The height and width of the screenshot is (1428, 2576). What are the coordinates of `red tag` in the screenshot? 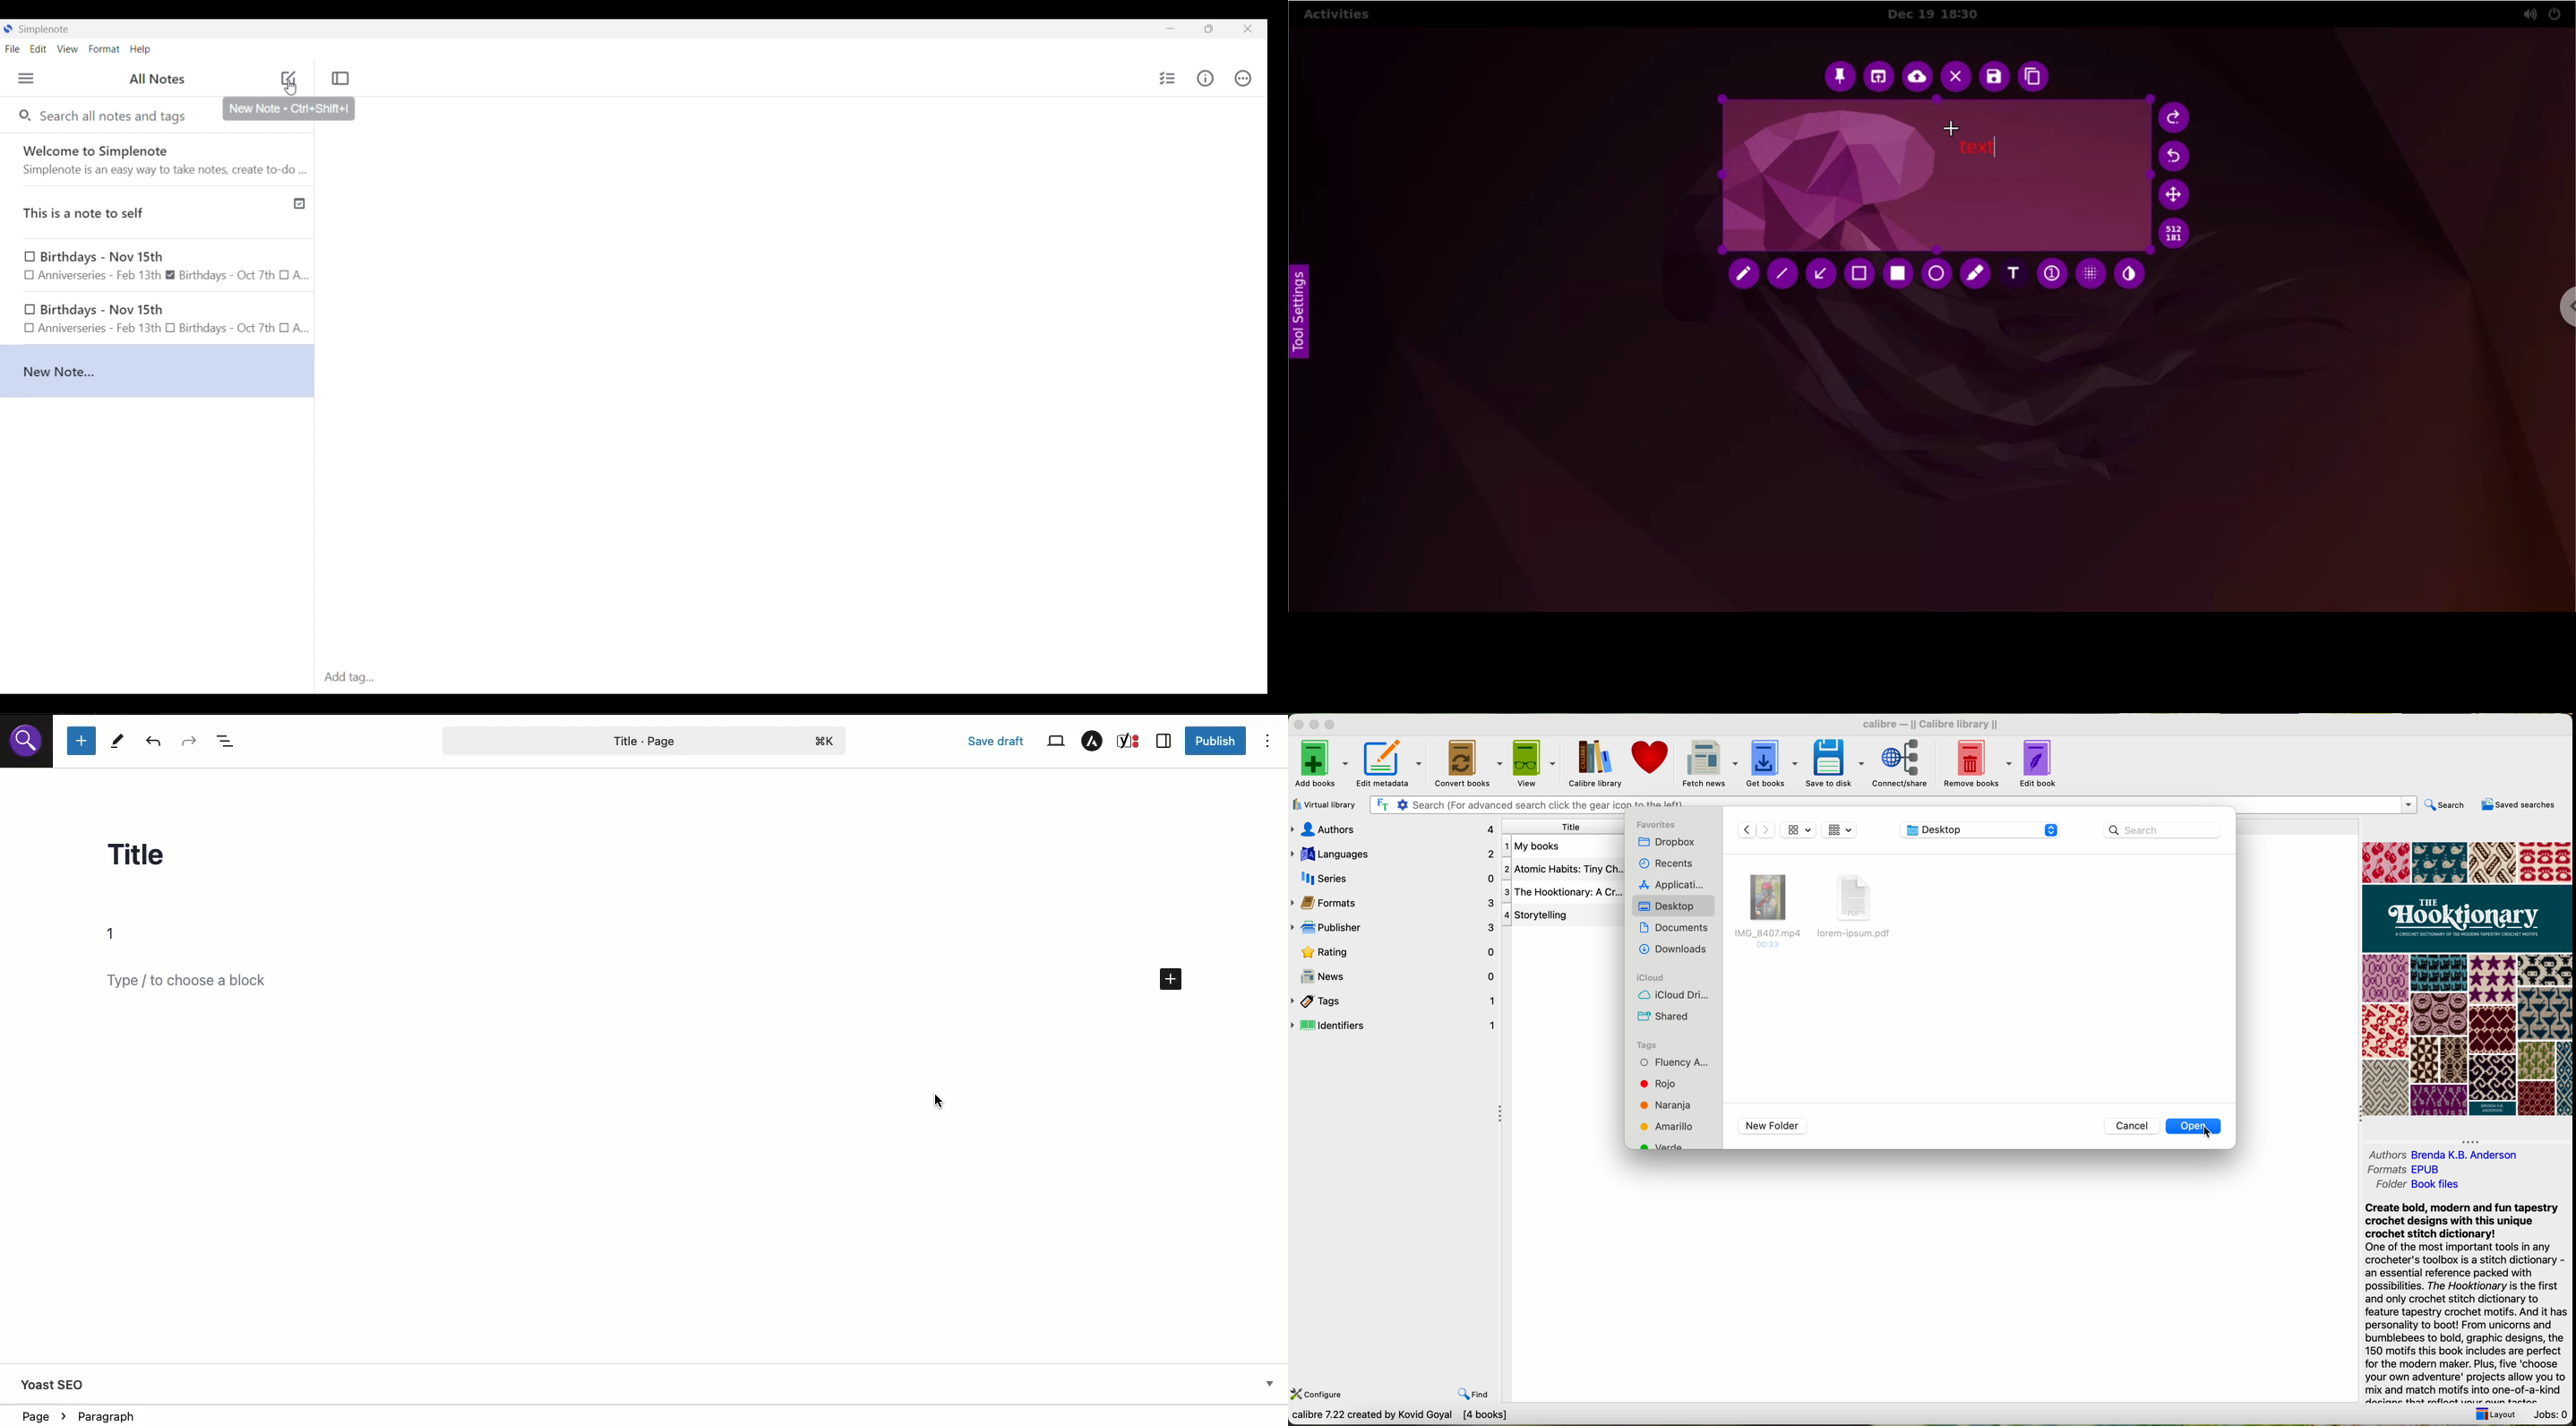 It's located at (1658, 1085).